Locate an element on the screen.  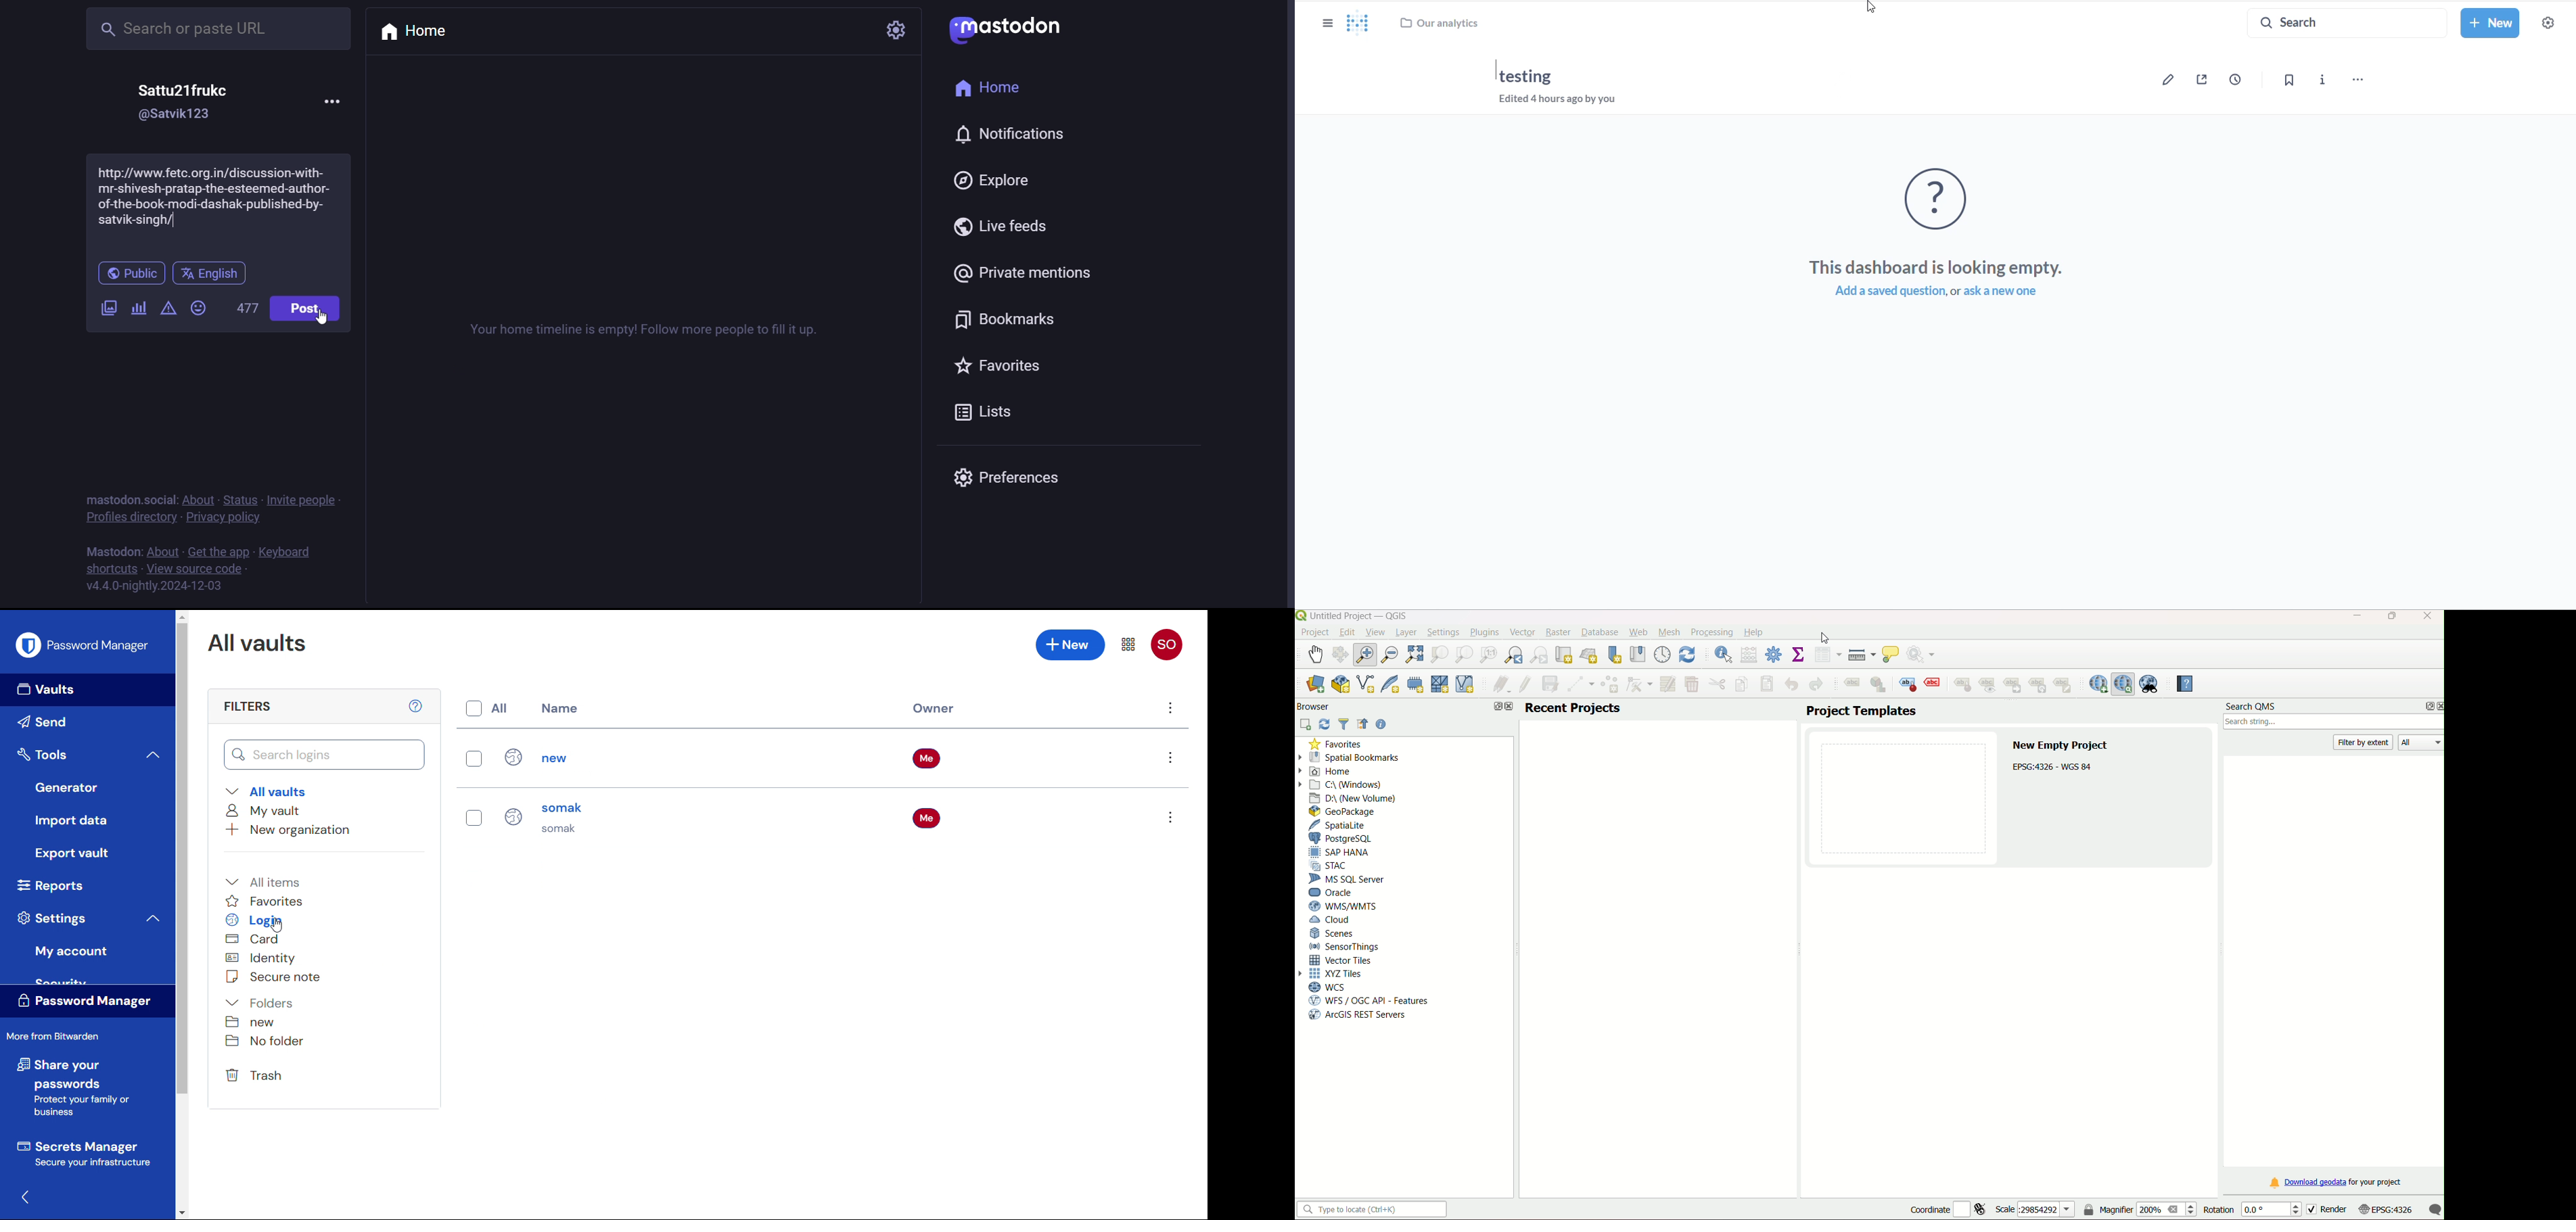
AroGIS REST Servers is located at coordinates (1356, 1016).